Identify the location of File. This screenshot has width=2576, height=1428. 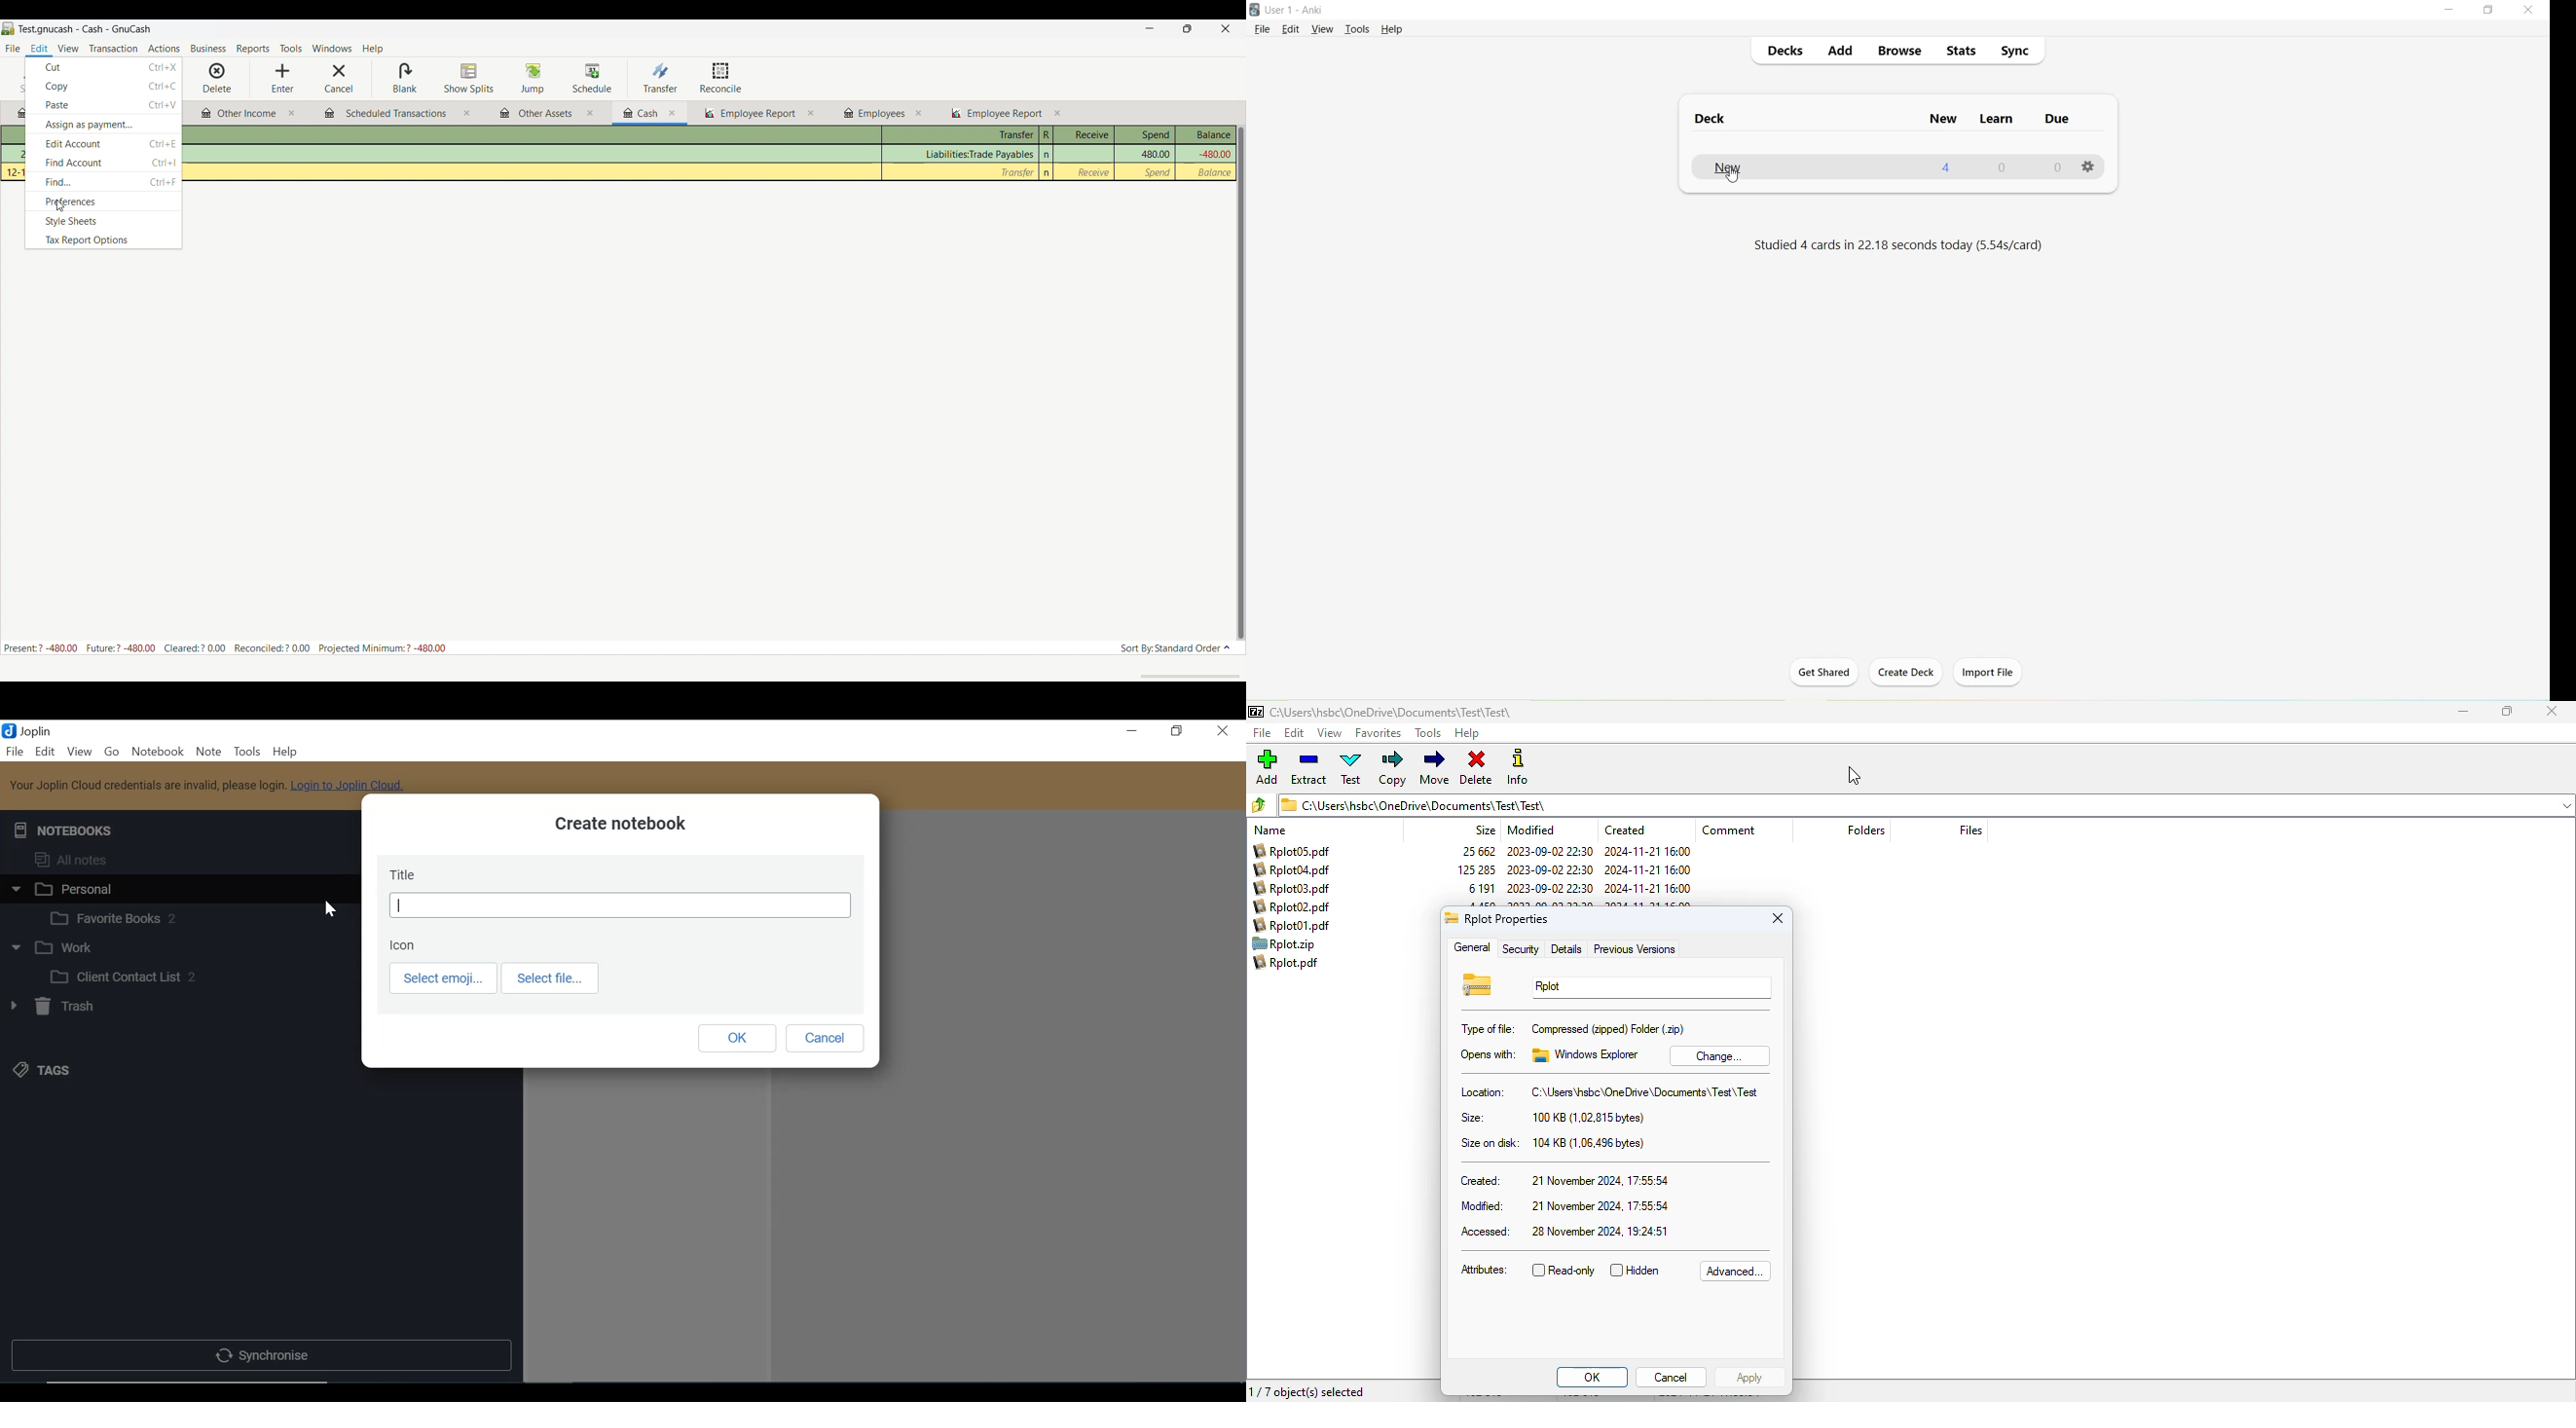
(16, 752).